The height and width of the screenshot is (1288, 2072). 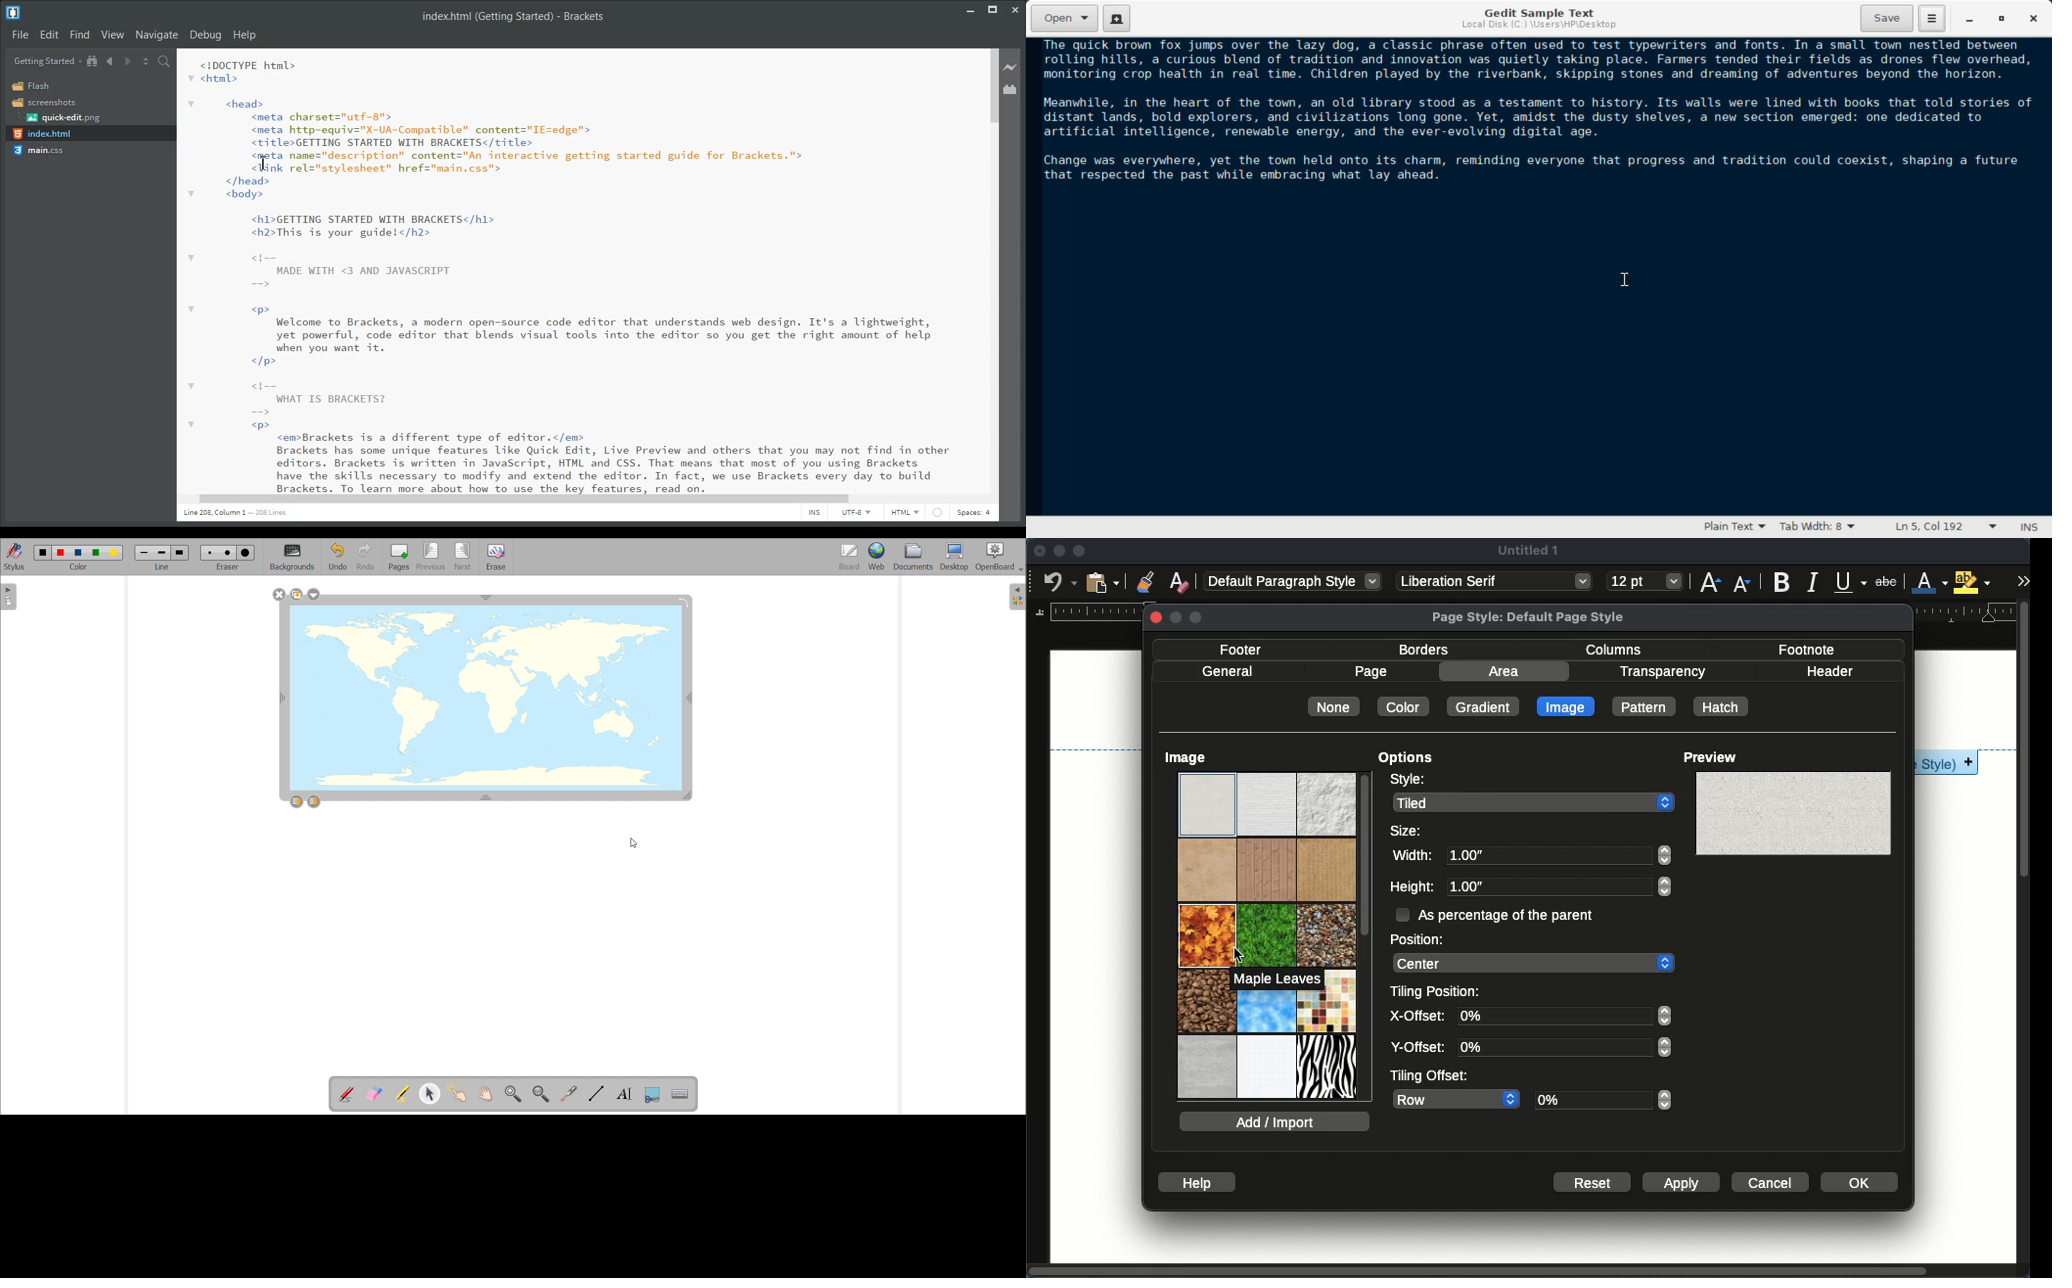 What do you see at coordinates (508, 17) in the screenshot?
I see `index.html (Getting Started) - Brackets` at bounding box center [508, 17].